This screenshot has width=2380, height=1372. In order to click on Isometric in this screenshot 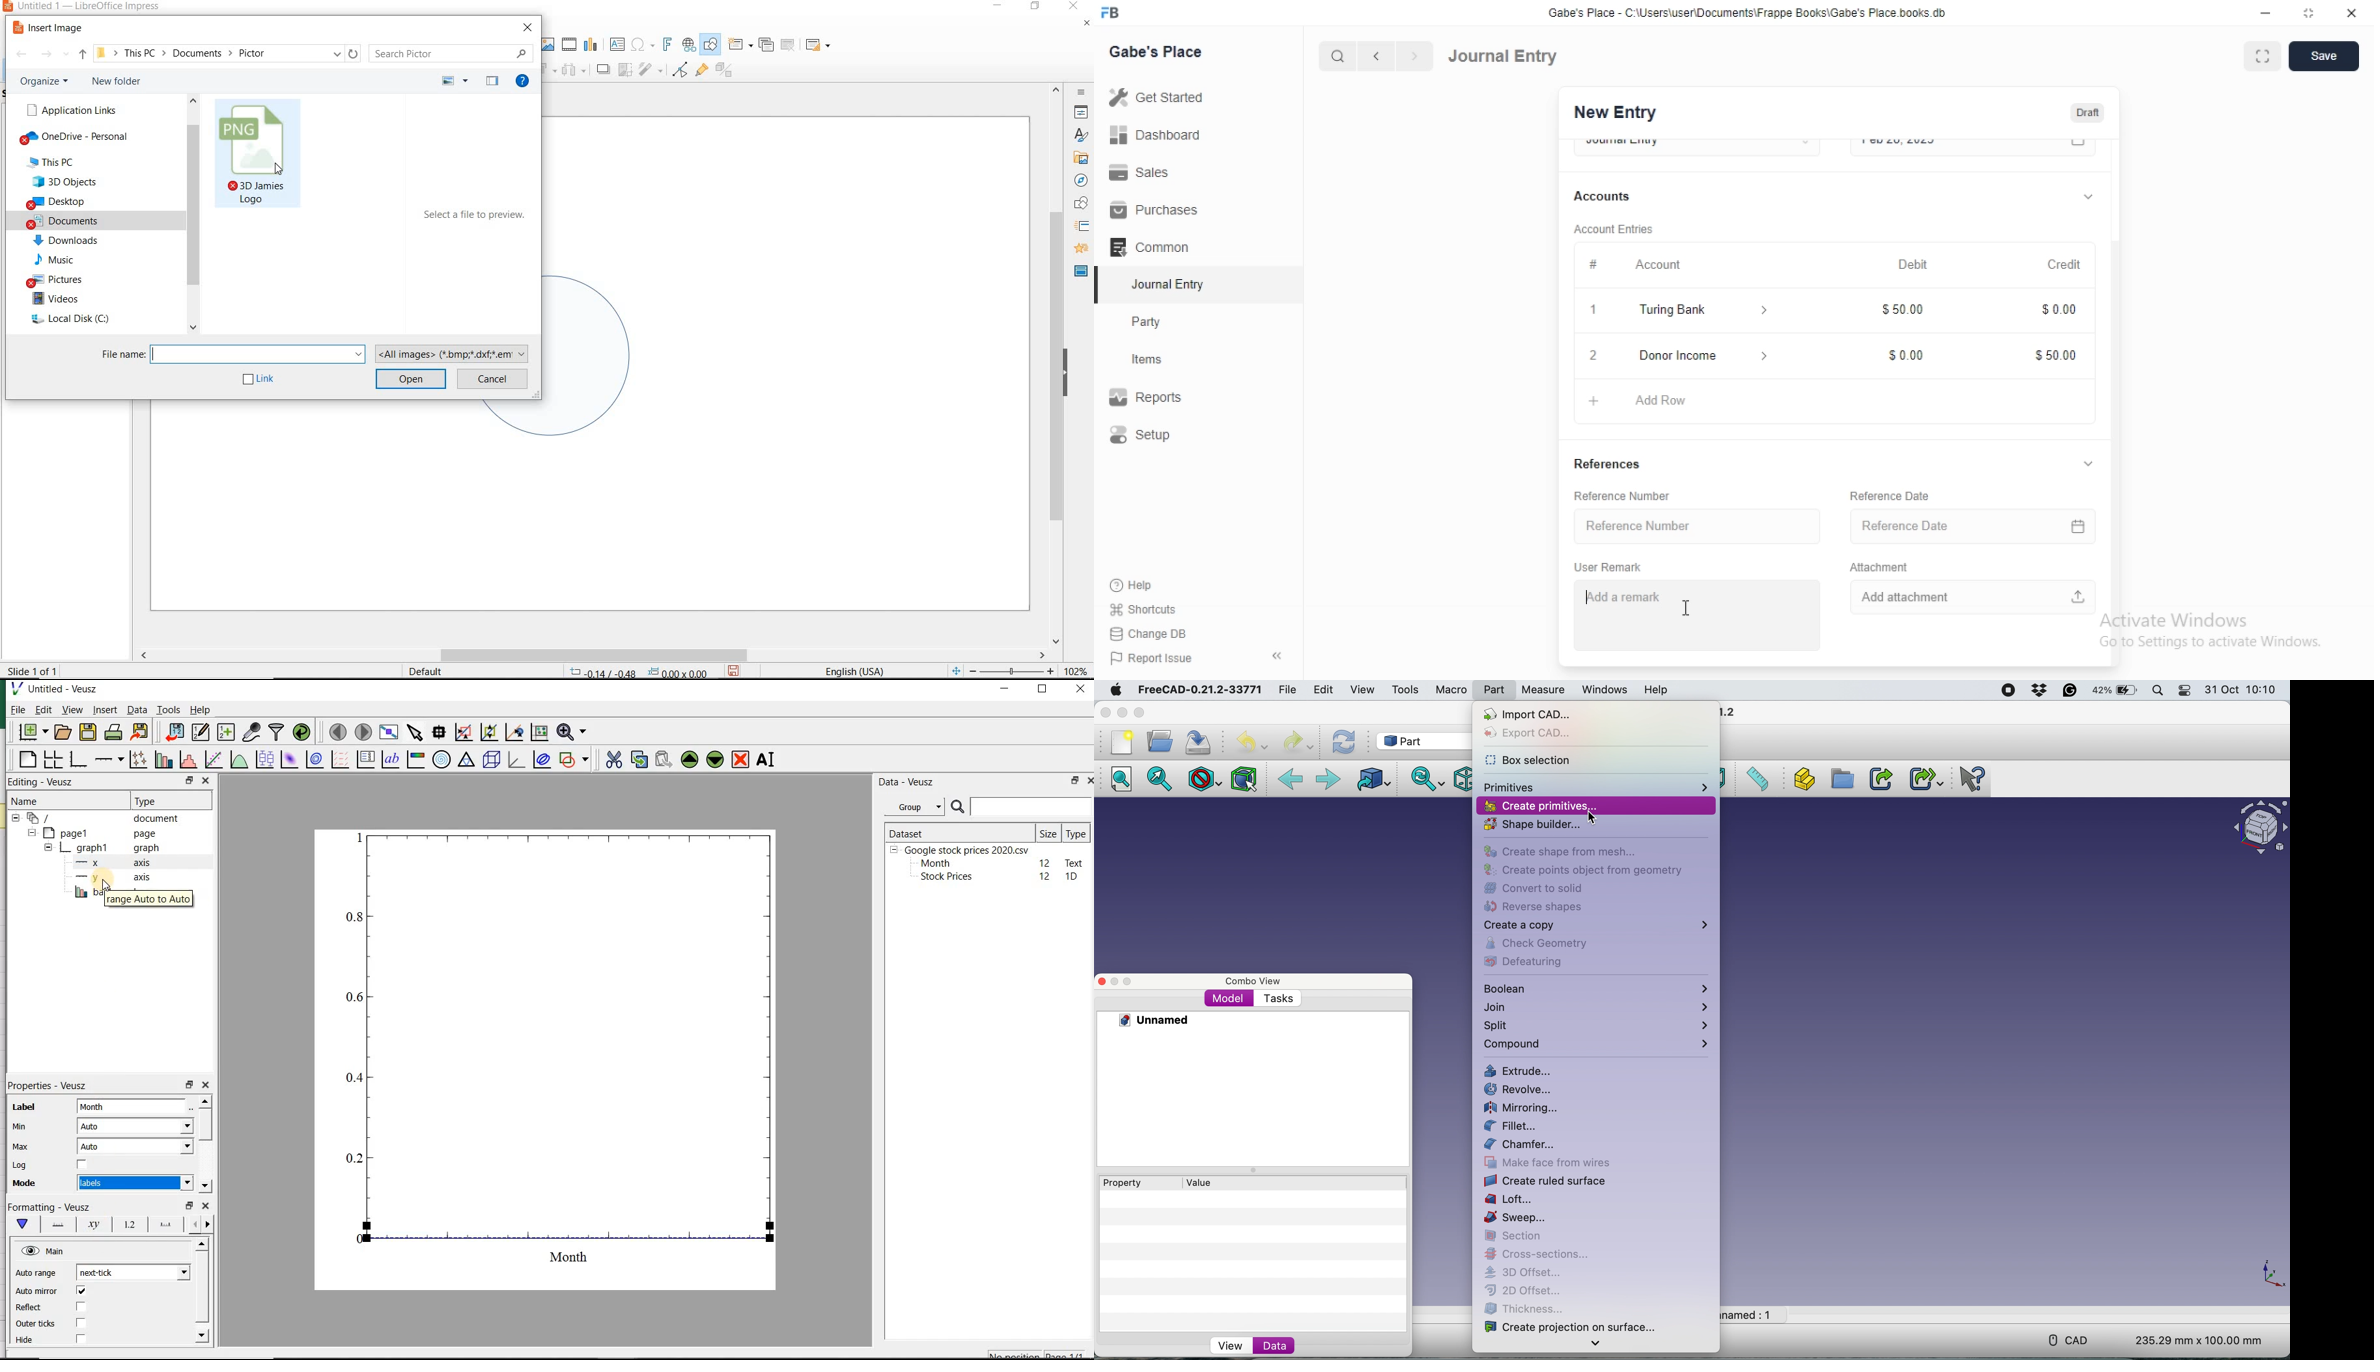, I will do `click(1460, 779)`.